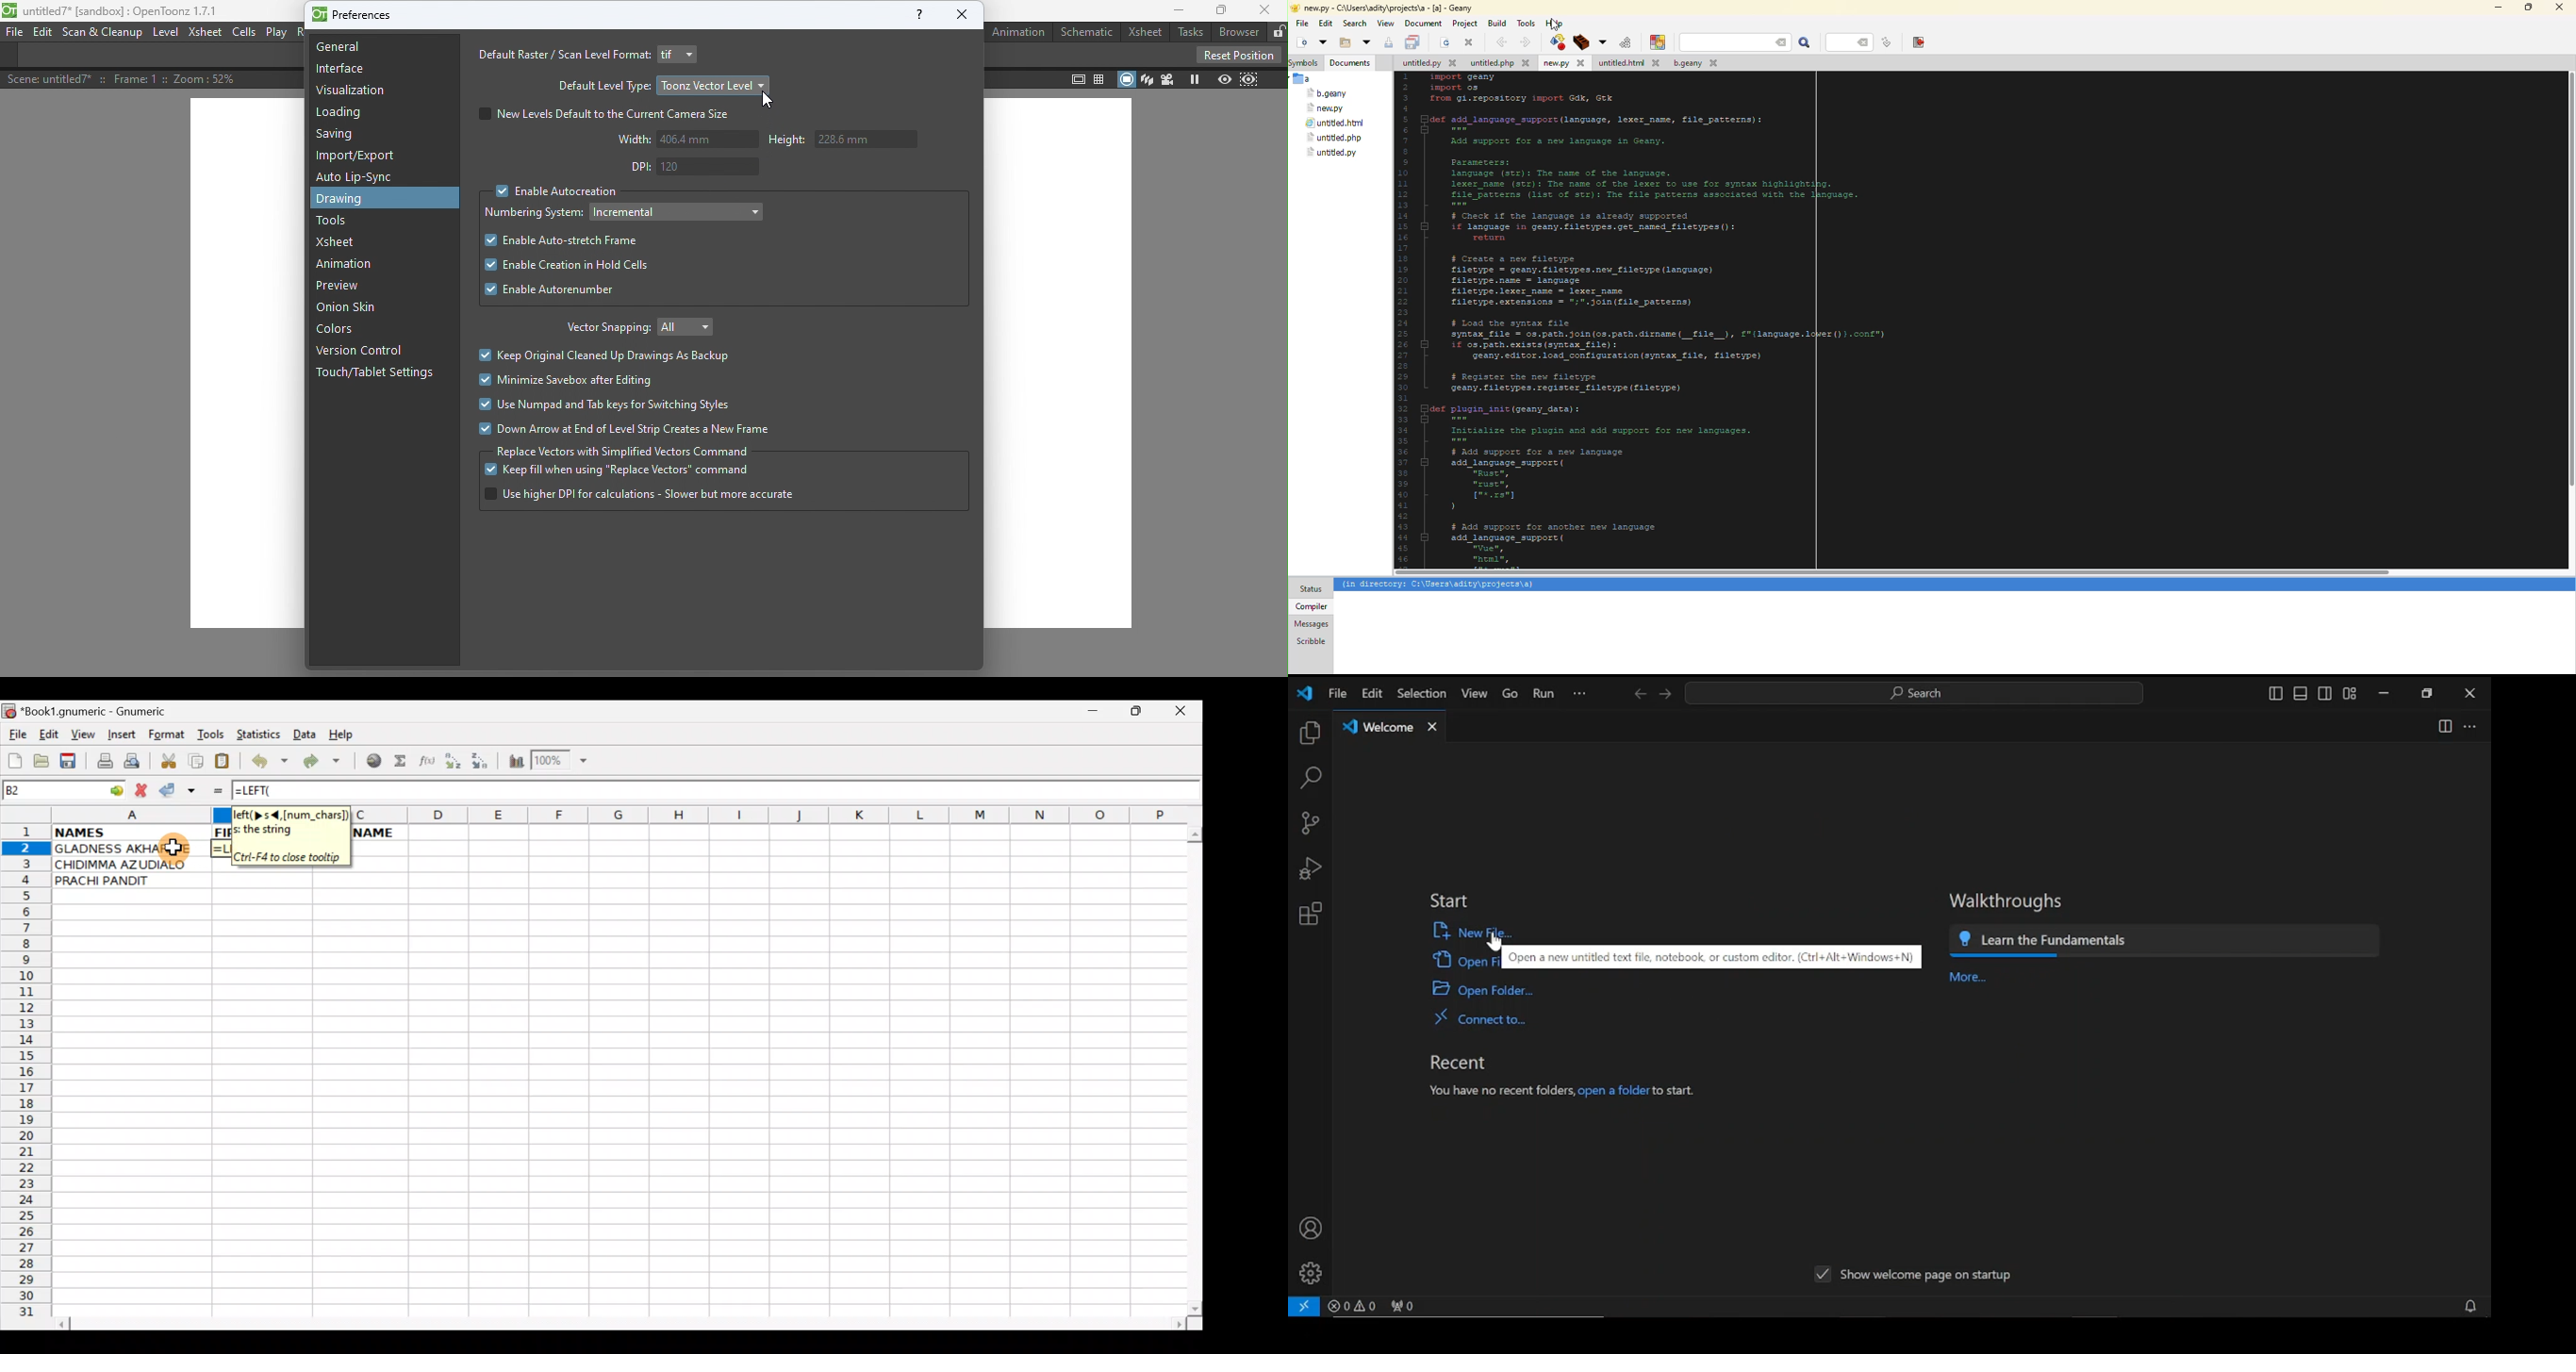 This screenshot has height=1372, width=2576. Describe the element at coordinates (1481, 989) in the screenshot. I see `open folder` at that location.